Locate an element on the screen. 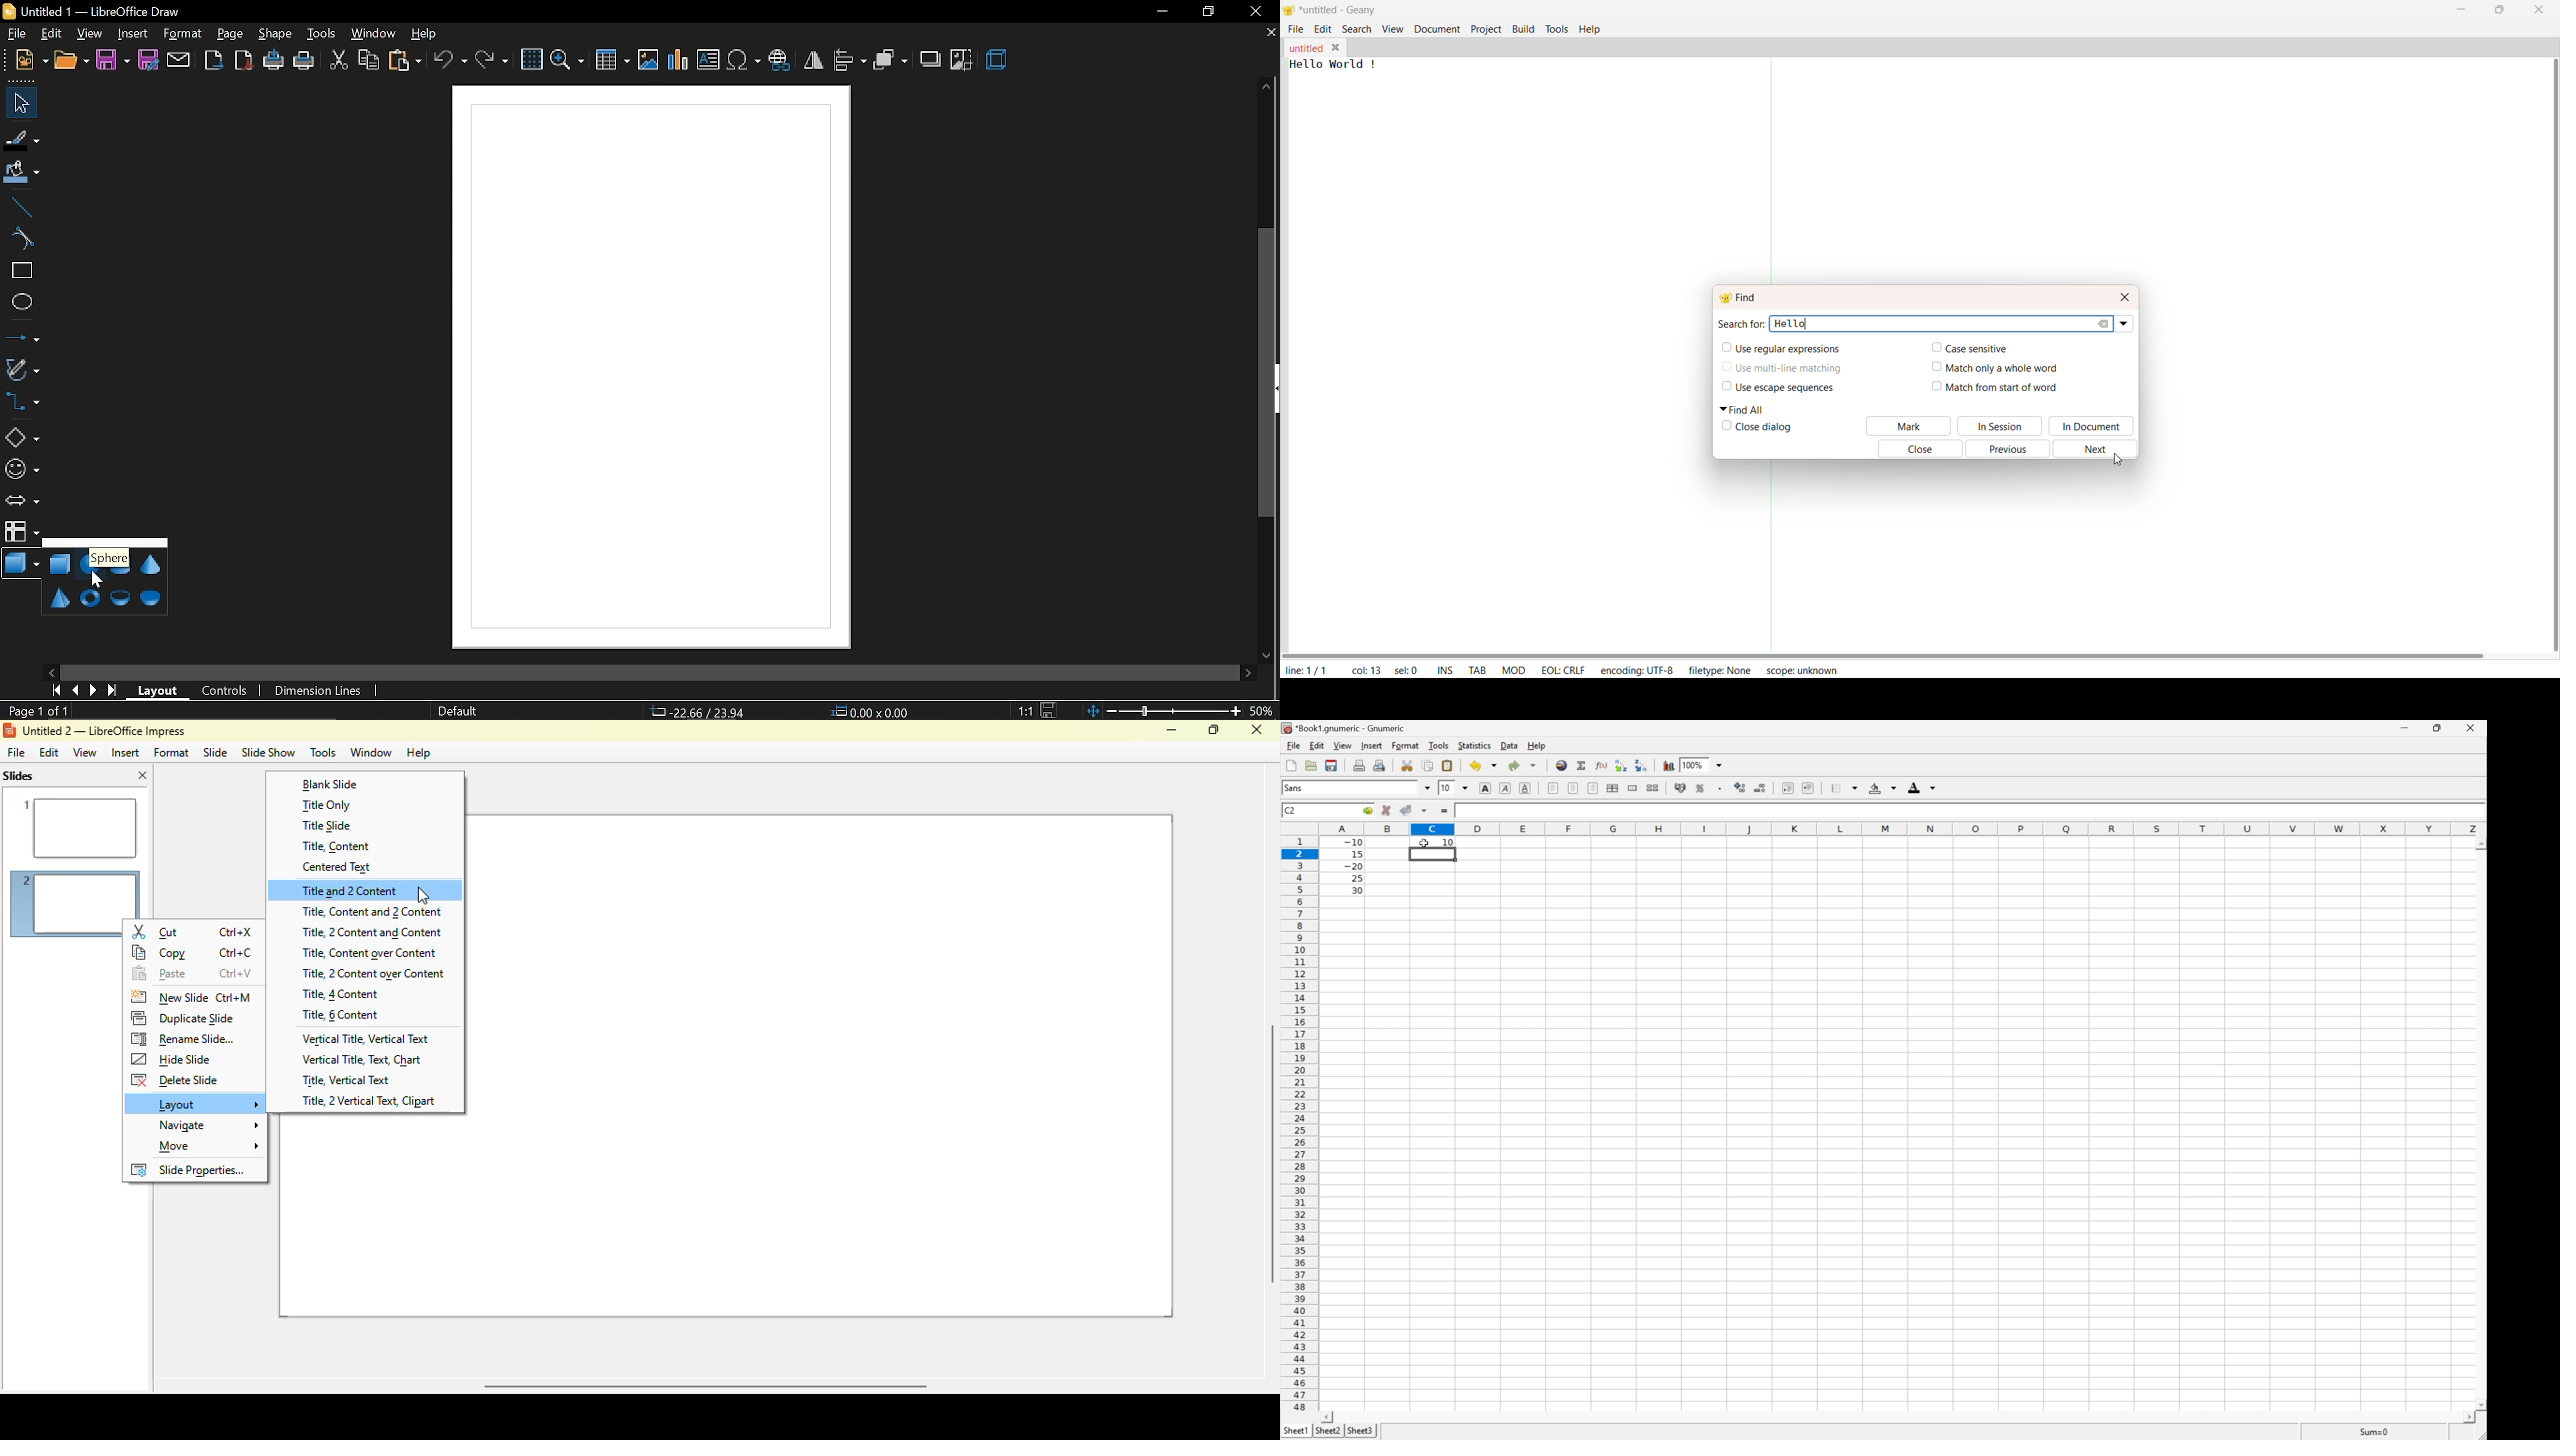 This screenshot has width=2576, height=1456. line is located at coordinates (20, 207).